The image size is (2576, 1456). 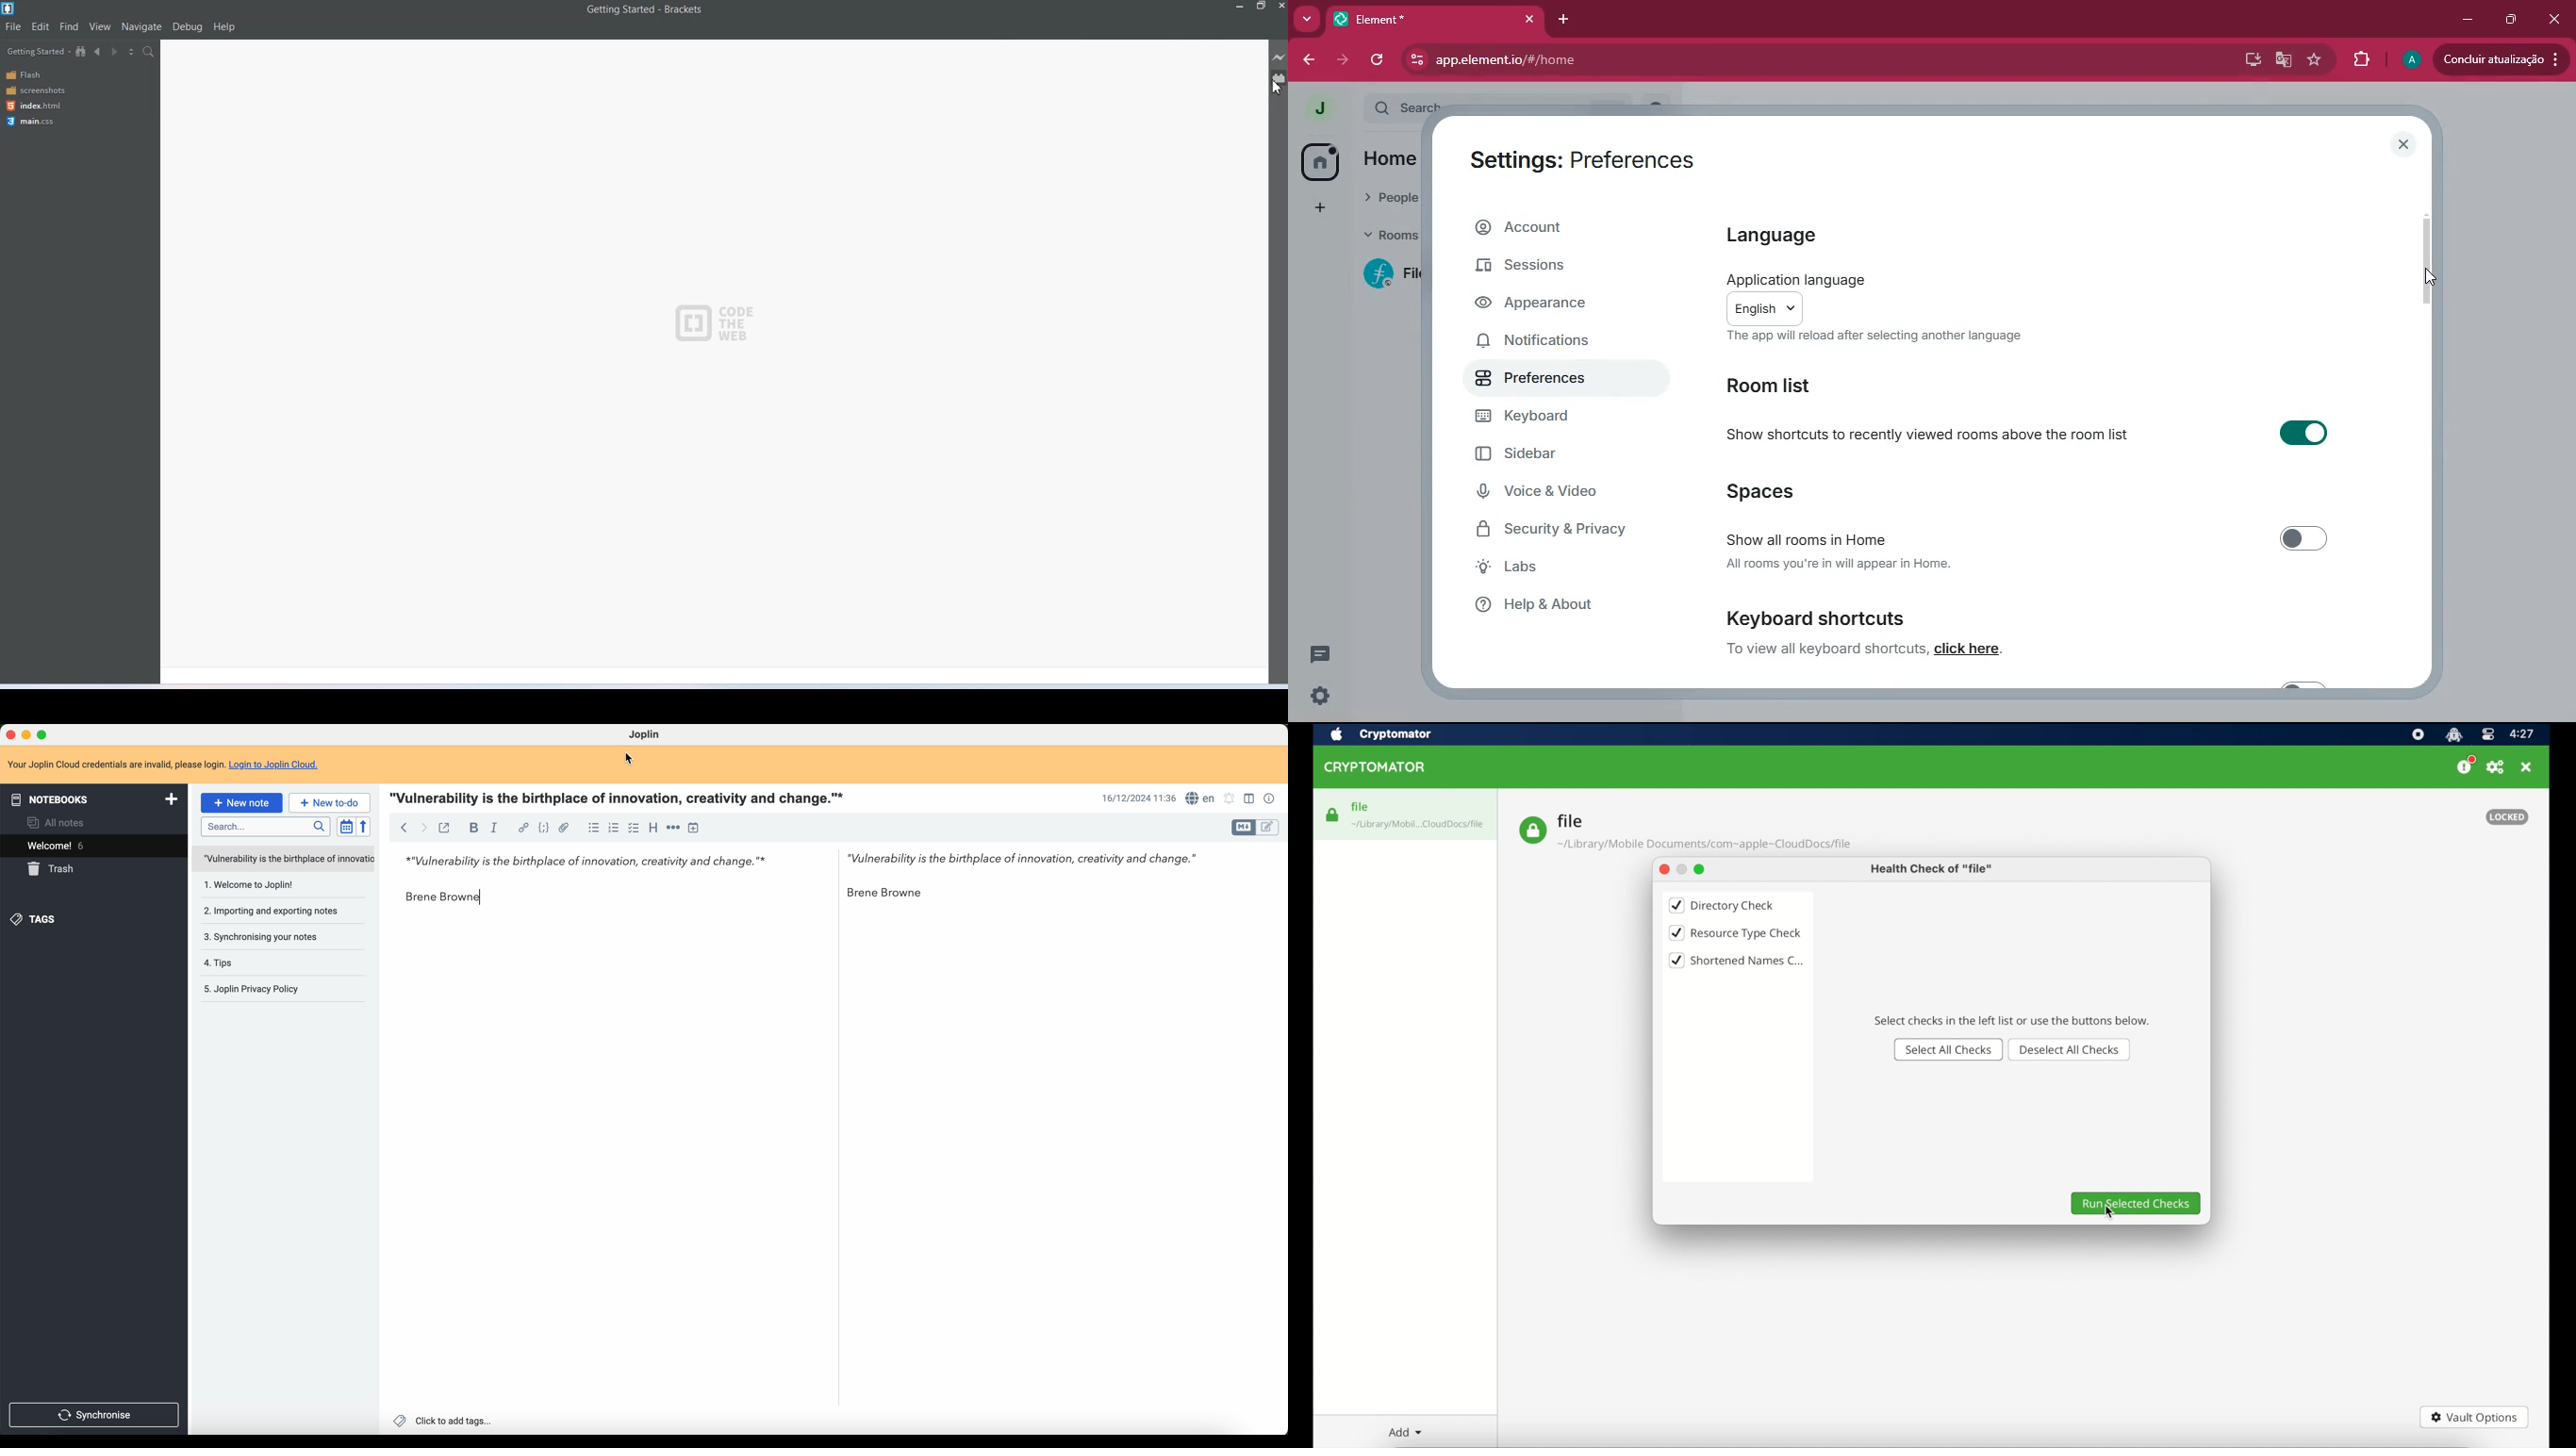 I want to click on Debug, so click(x=186, y=27).